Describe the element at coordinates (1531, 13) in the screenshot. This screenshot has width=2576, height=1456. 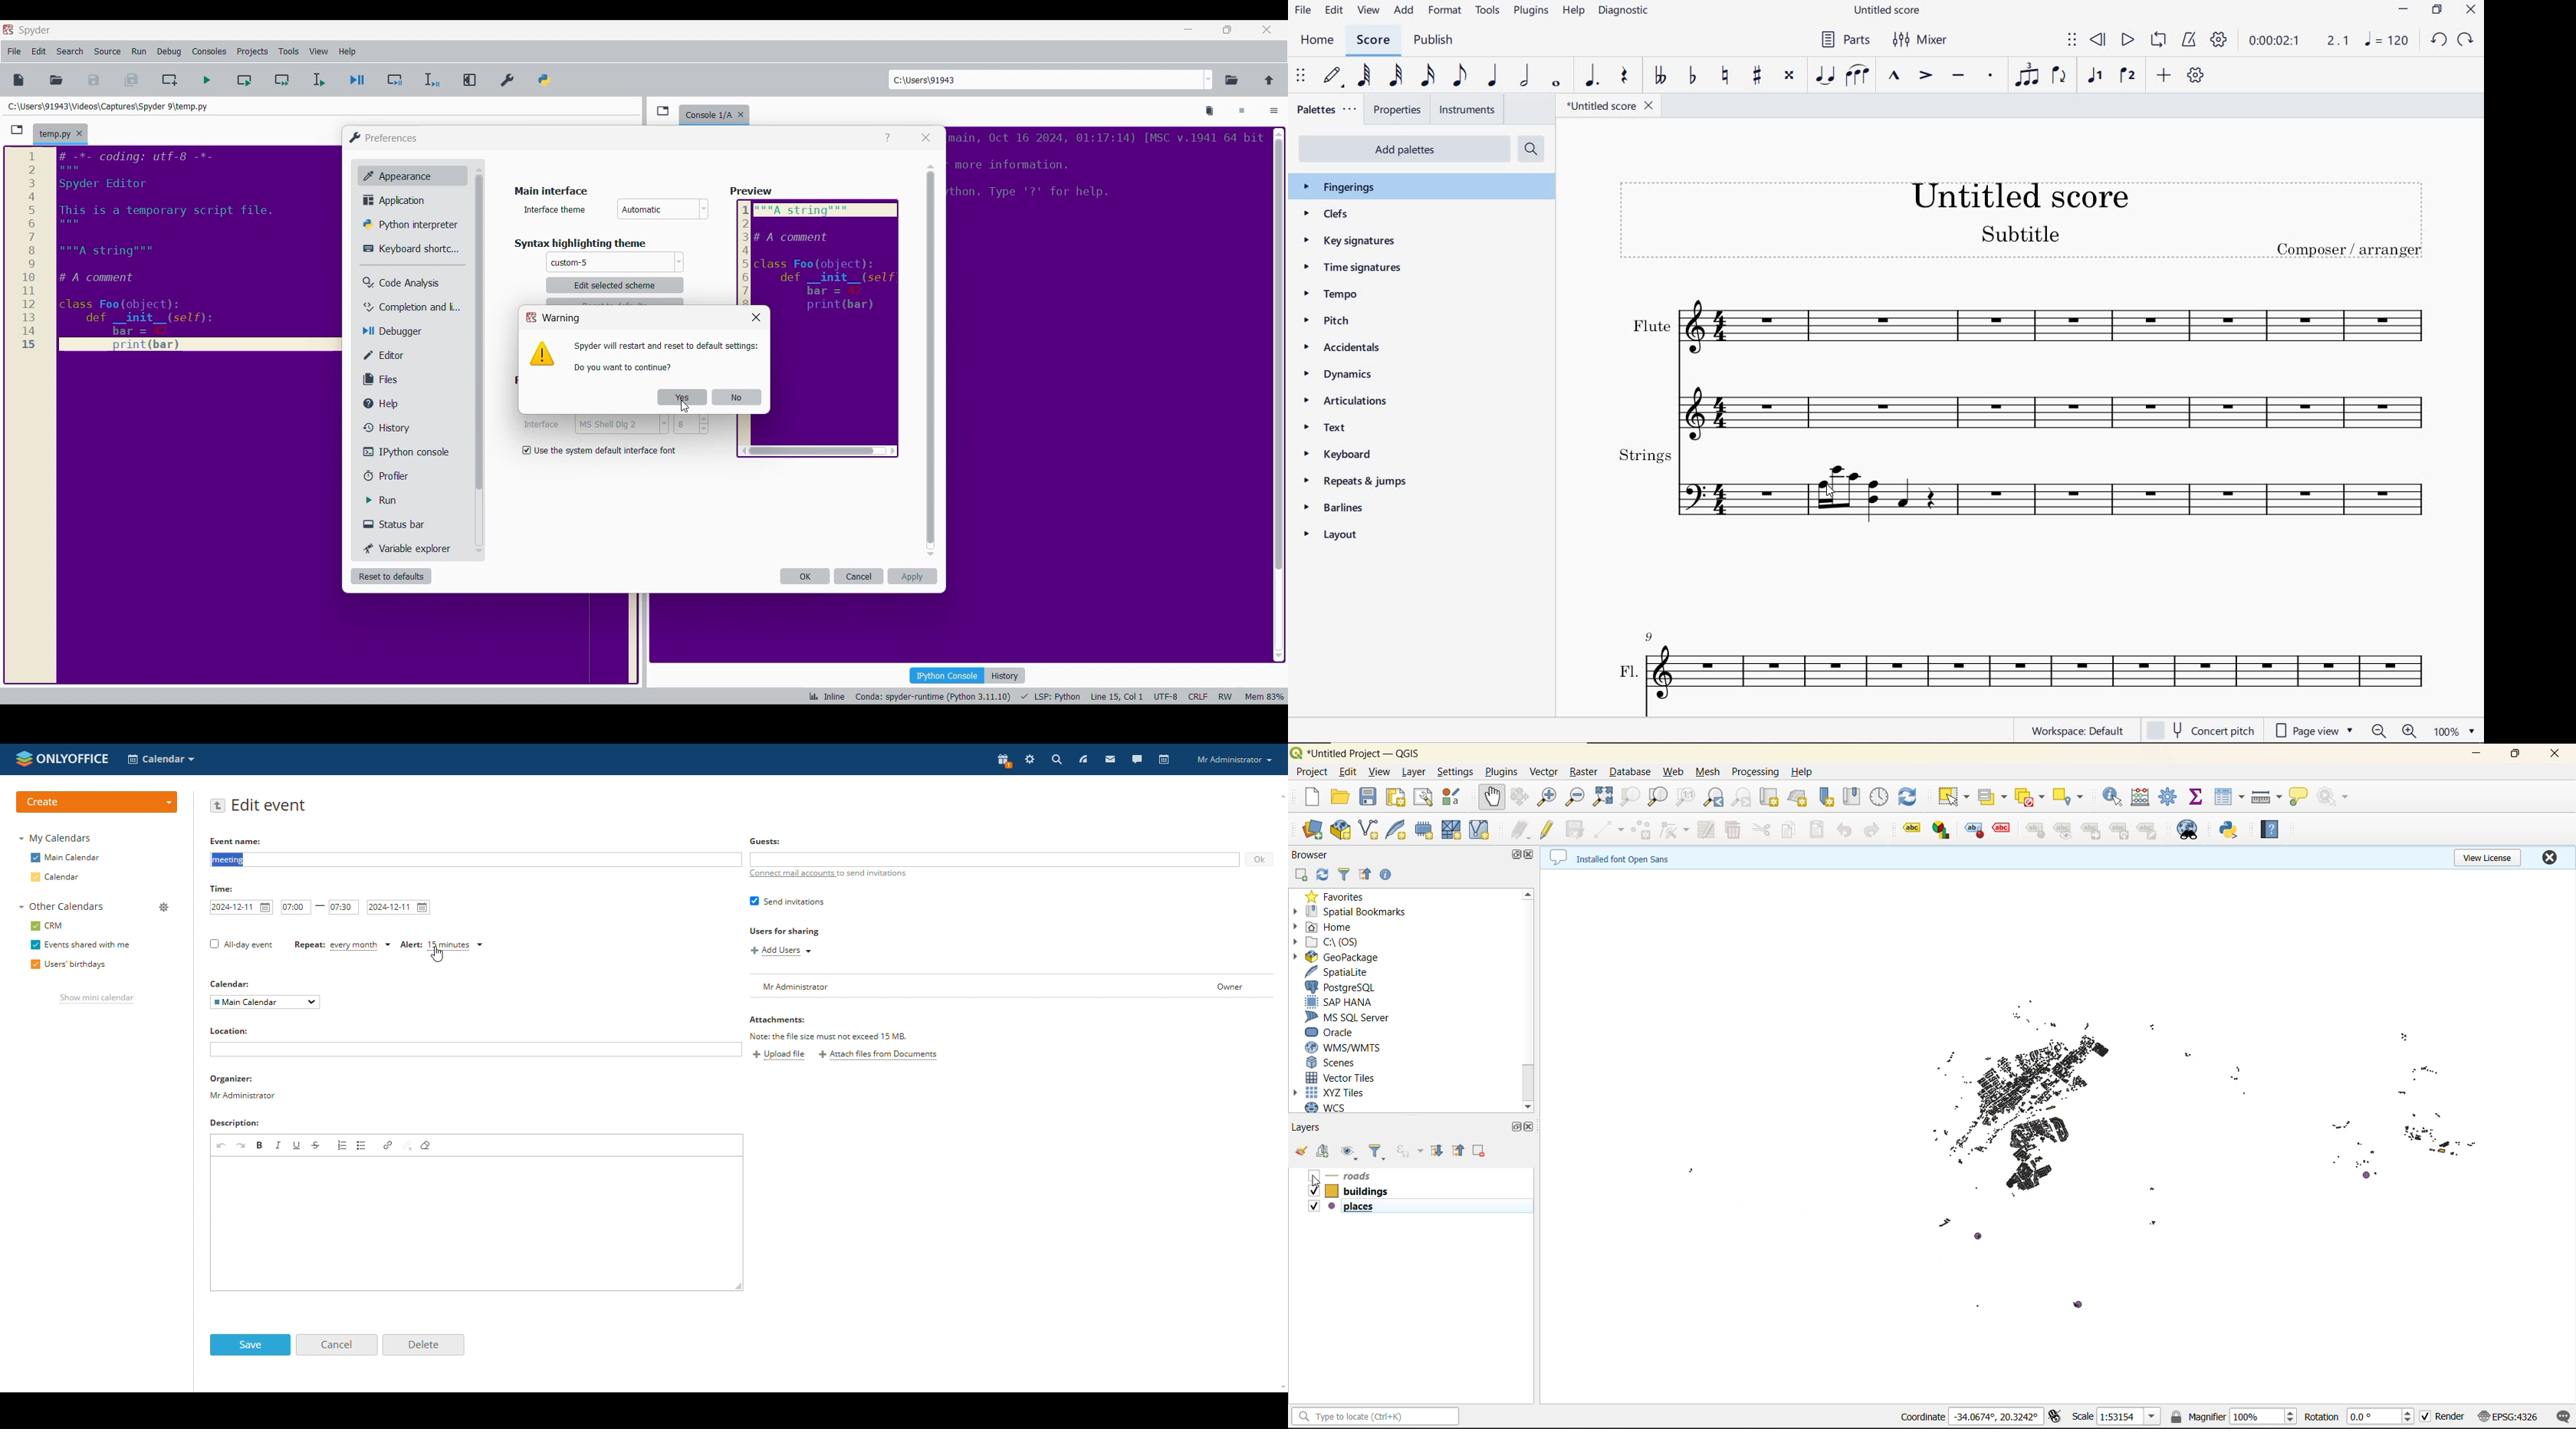
I see `plugins` at that location.